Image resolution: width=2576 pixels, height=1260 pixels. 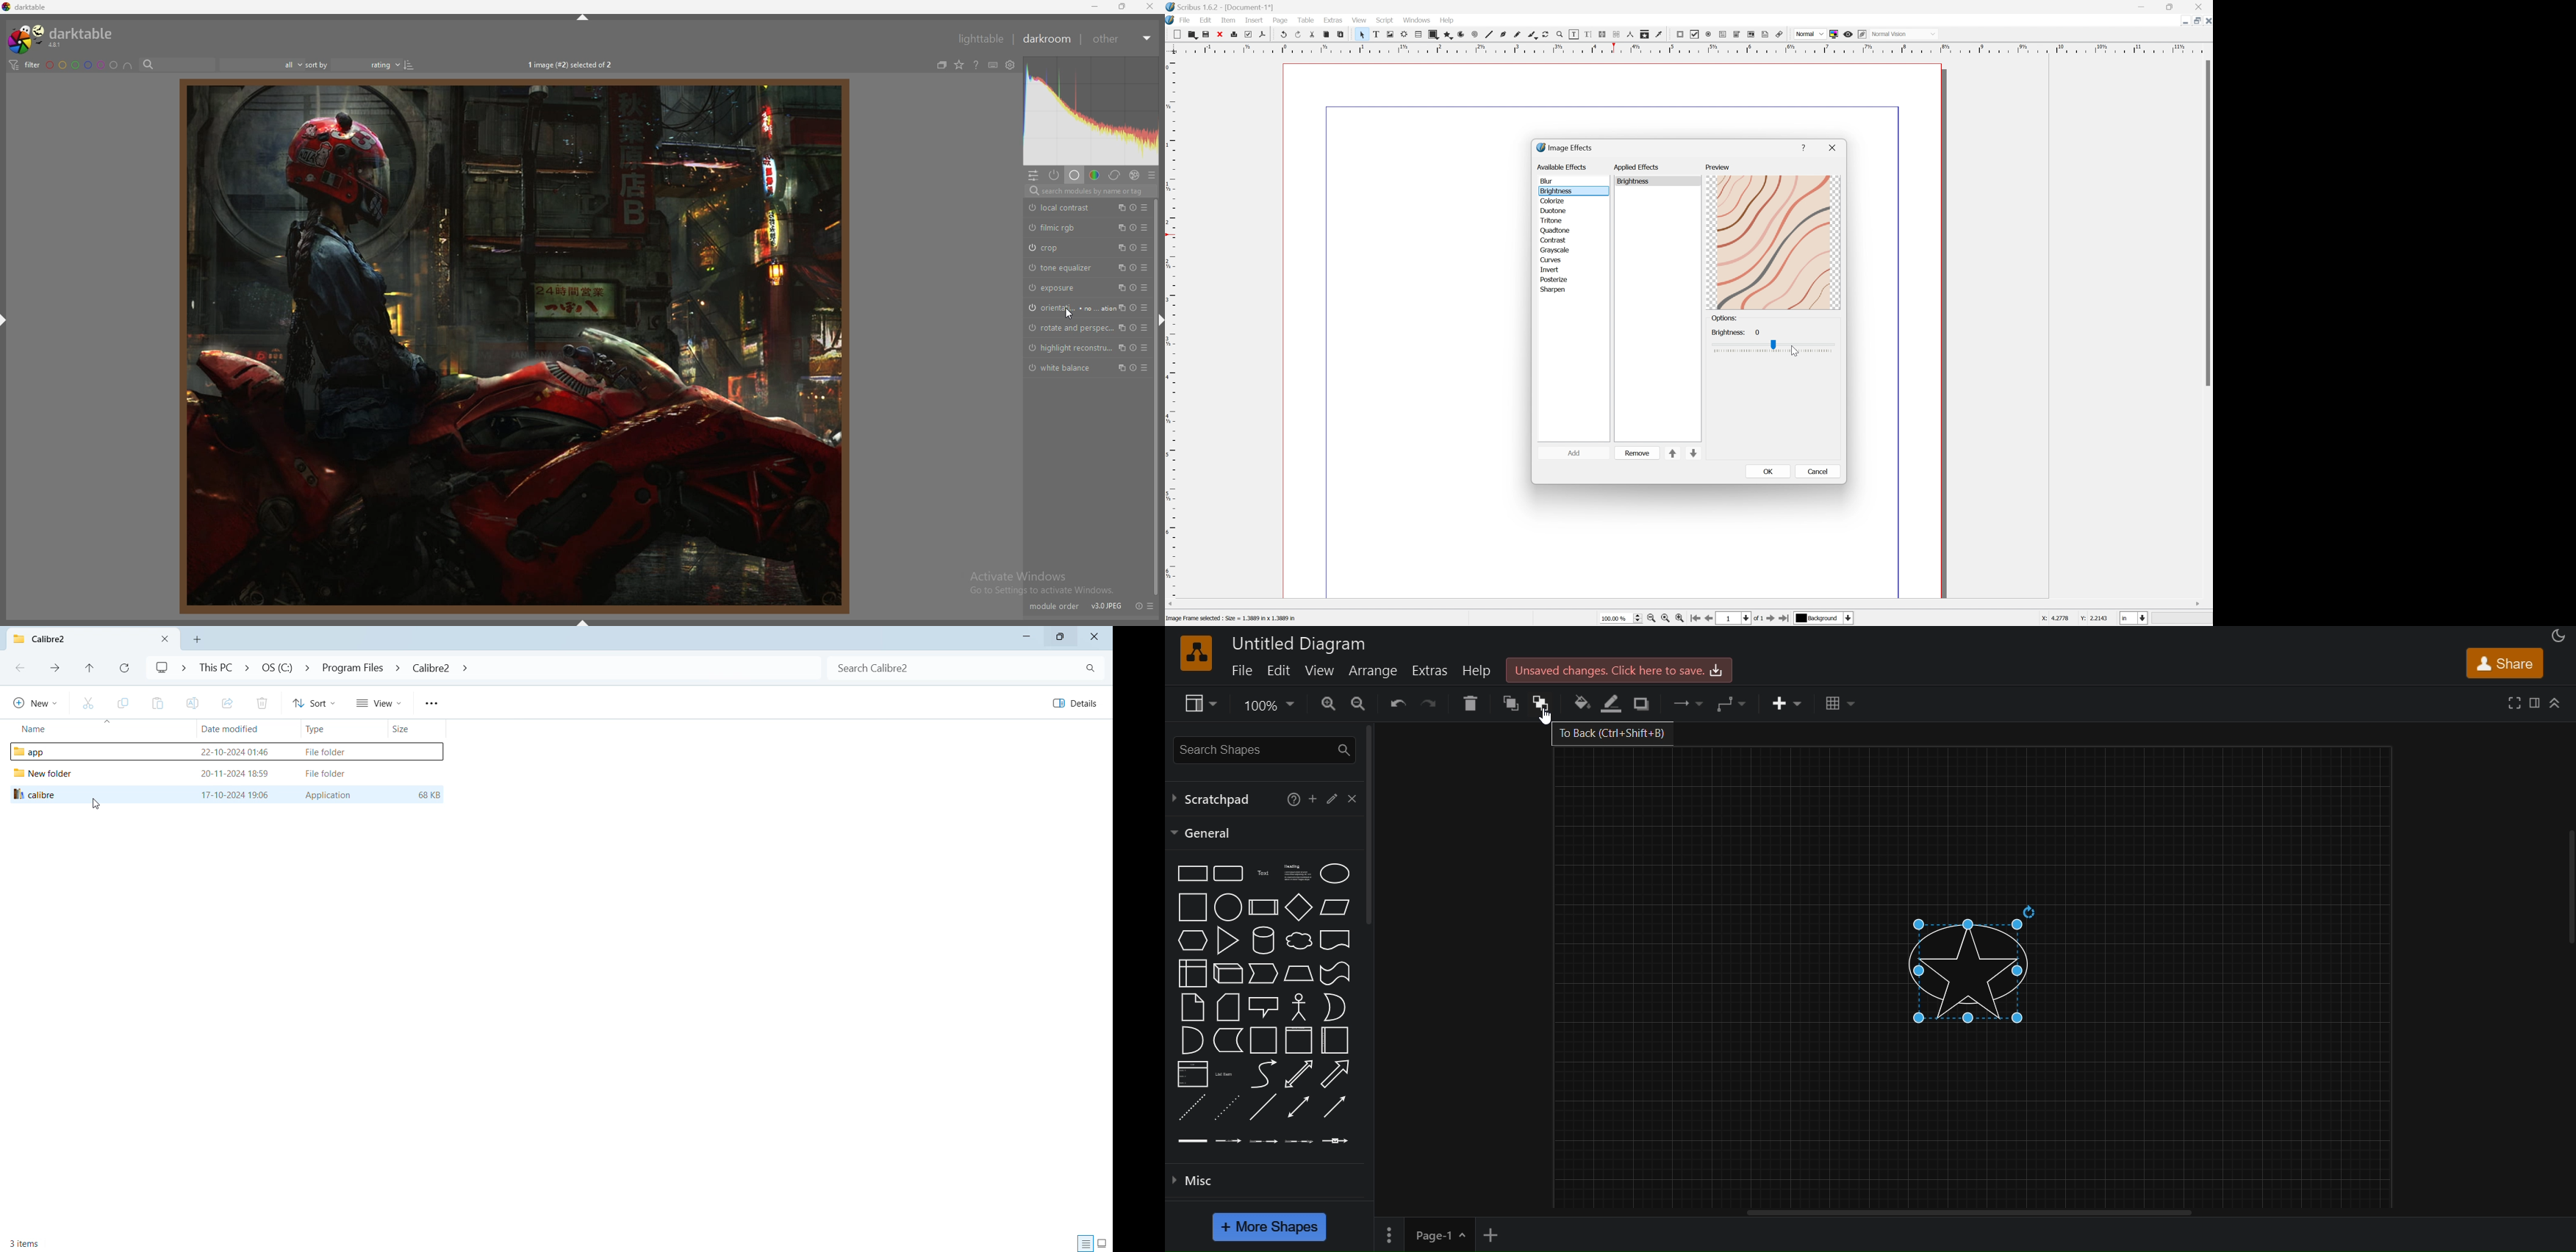 What do you see at coordinates (378, 703) in the screenshot?
I see `view` at bounding box center [378, 703].